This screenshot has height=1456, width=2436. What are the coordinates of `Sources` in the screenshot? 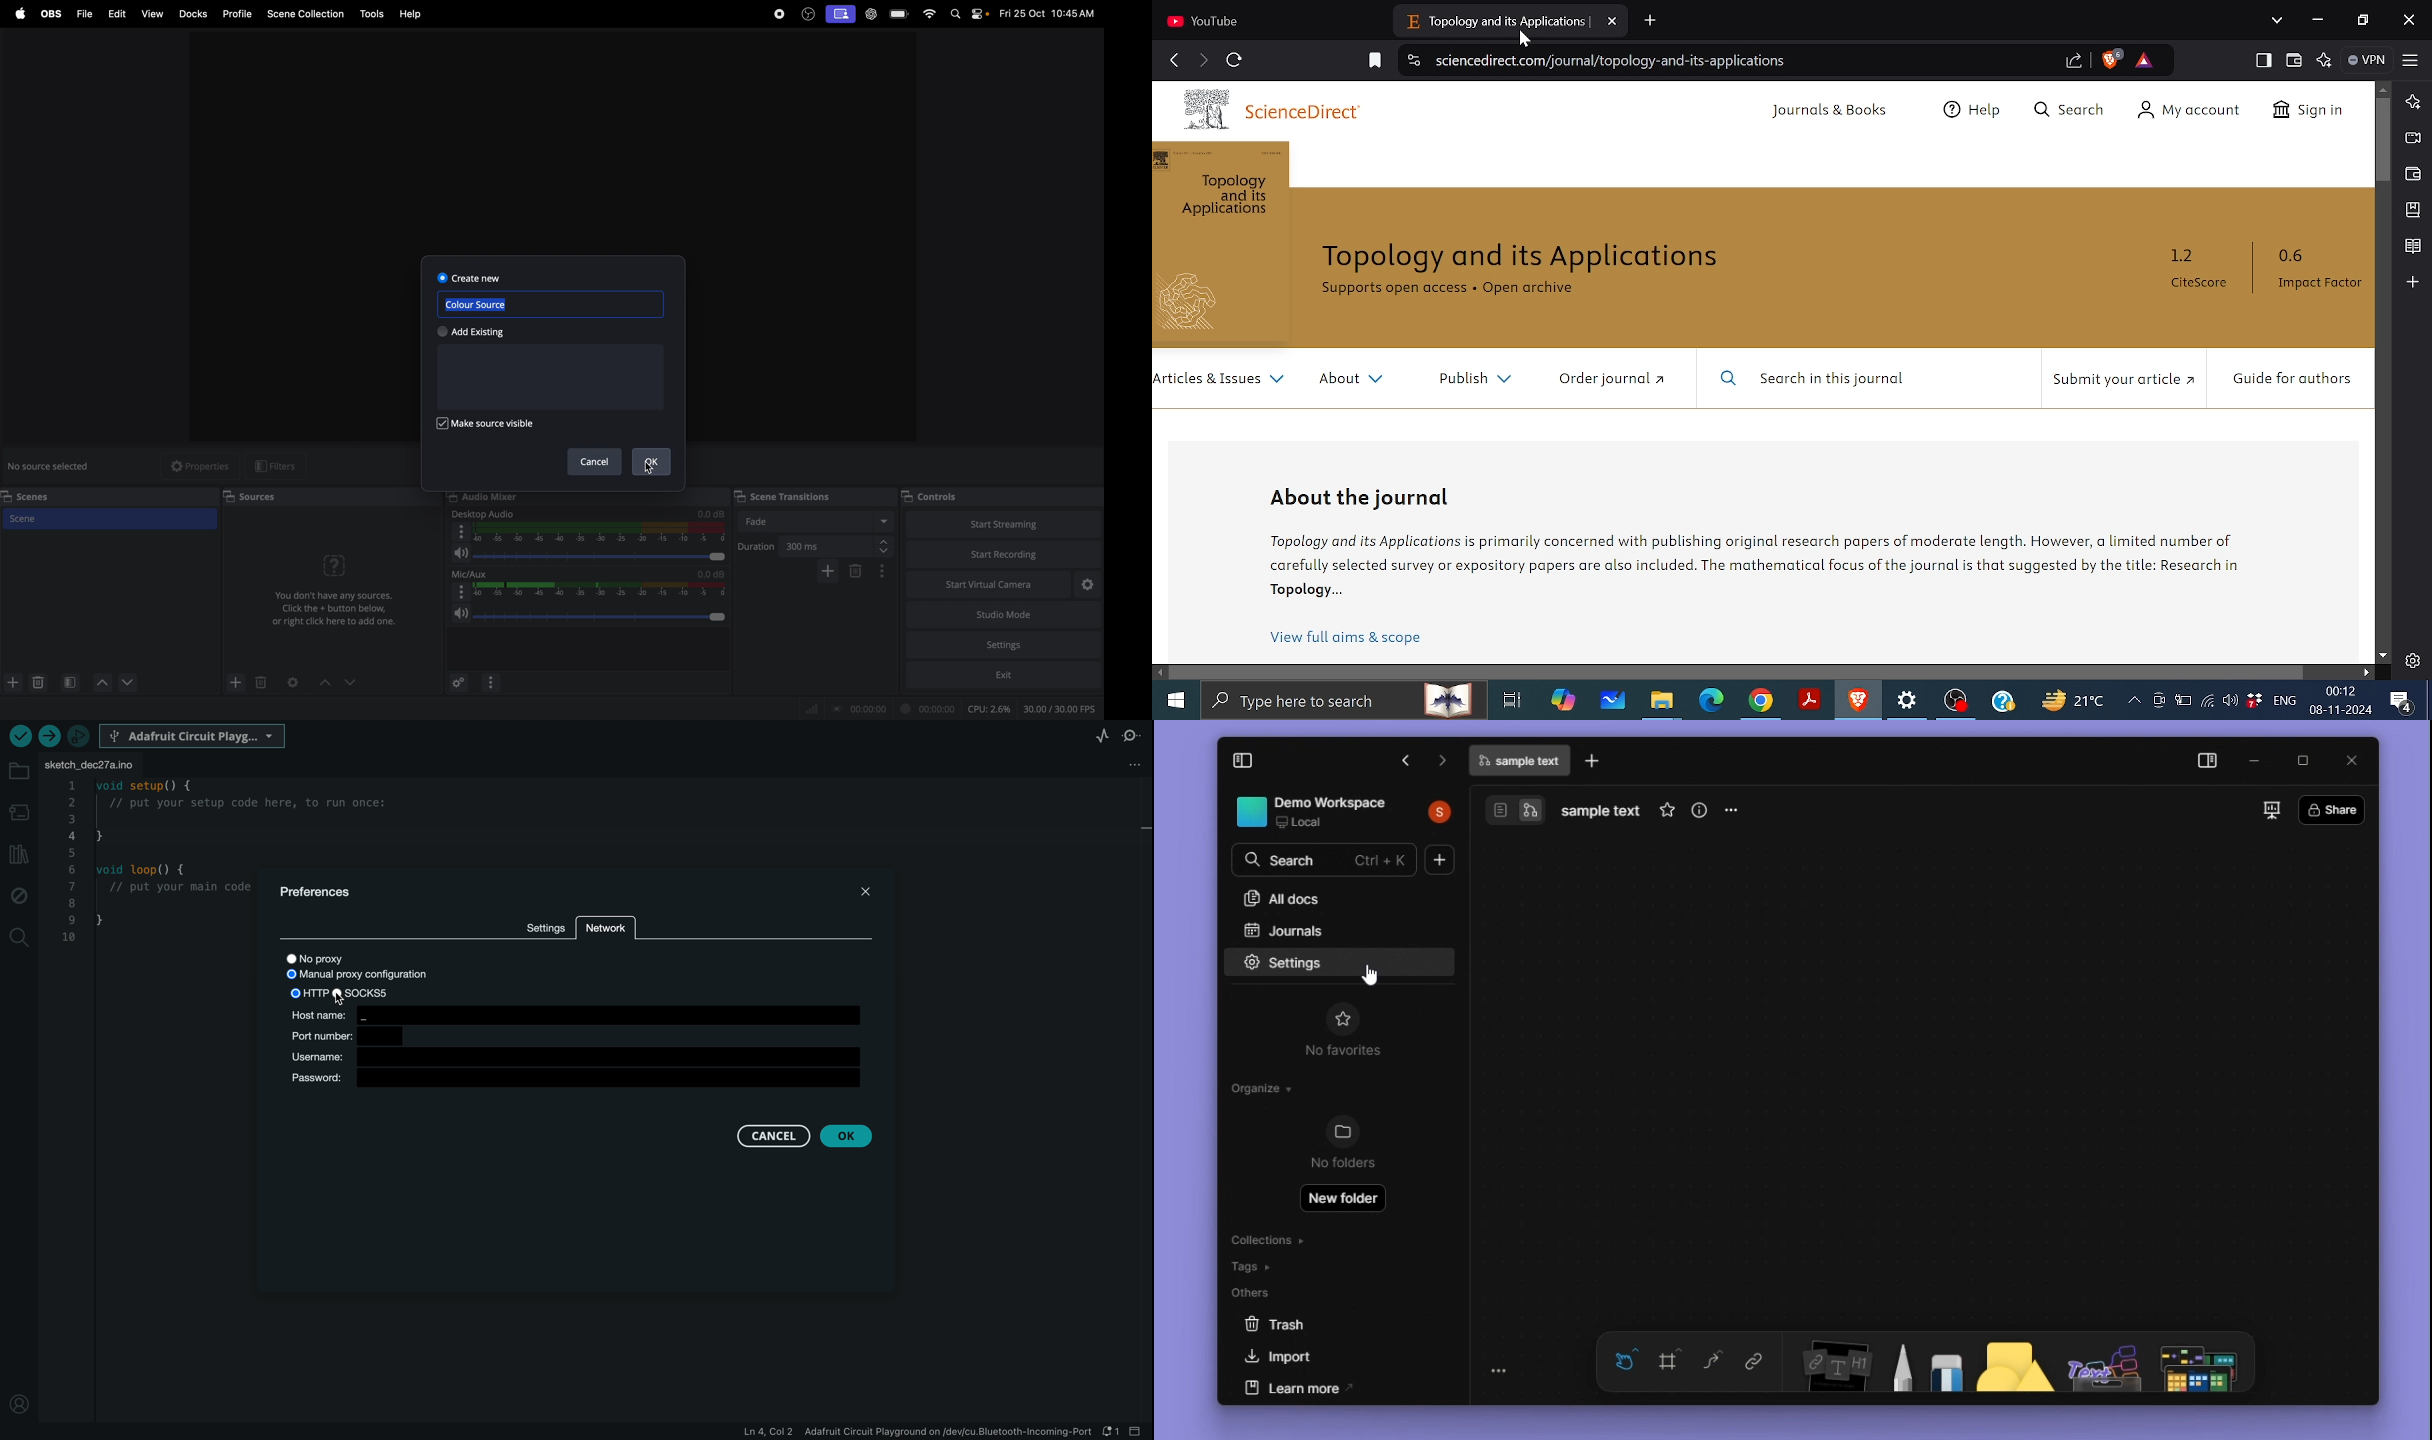 It's located at (251, 496).